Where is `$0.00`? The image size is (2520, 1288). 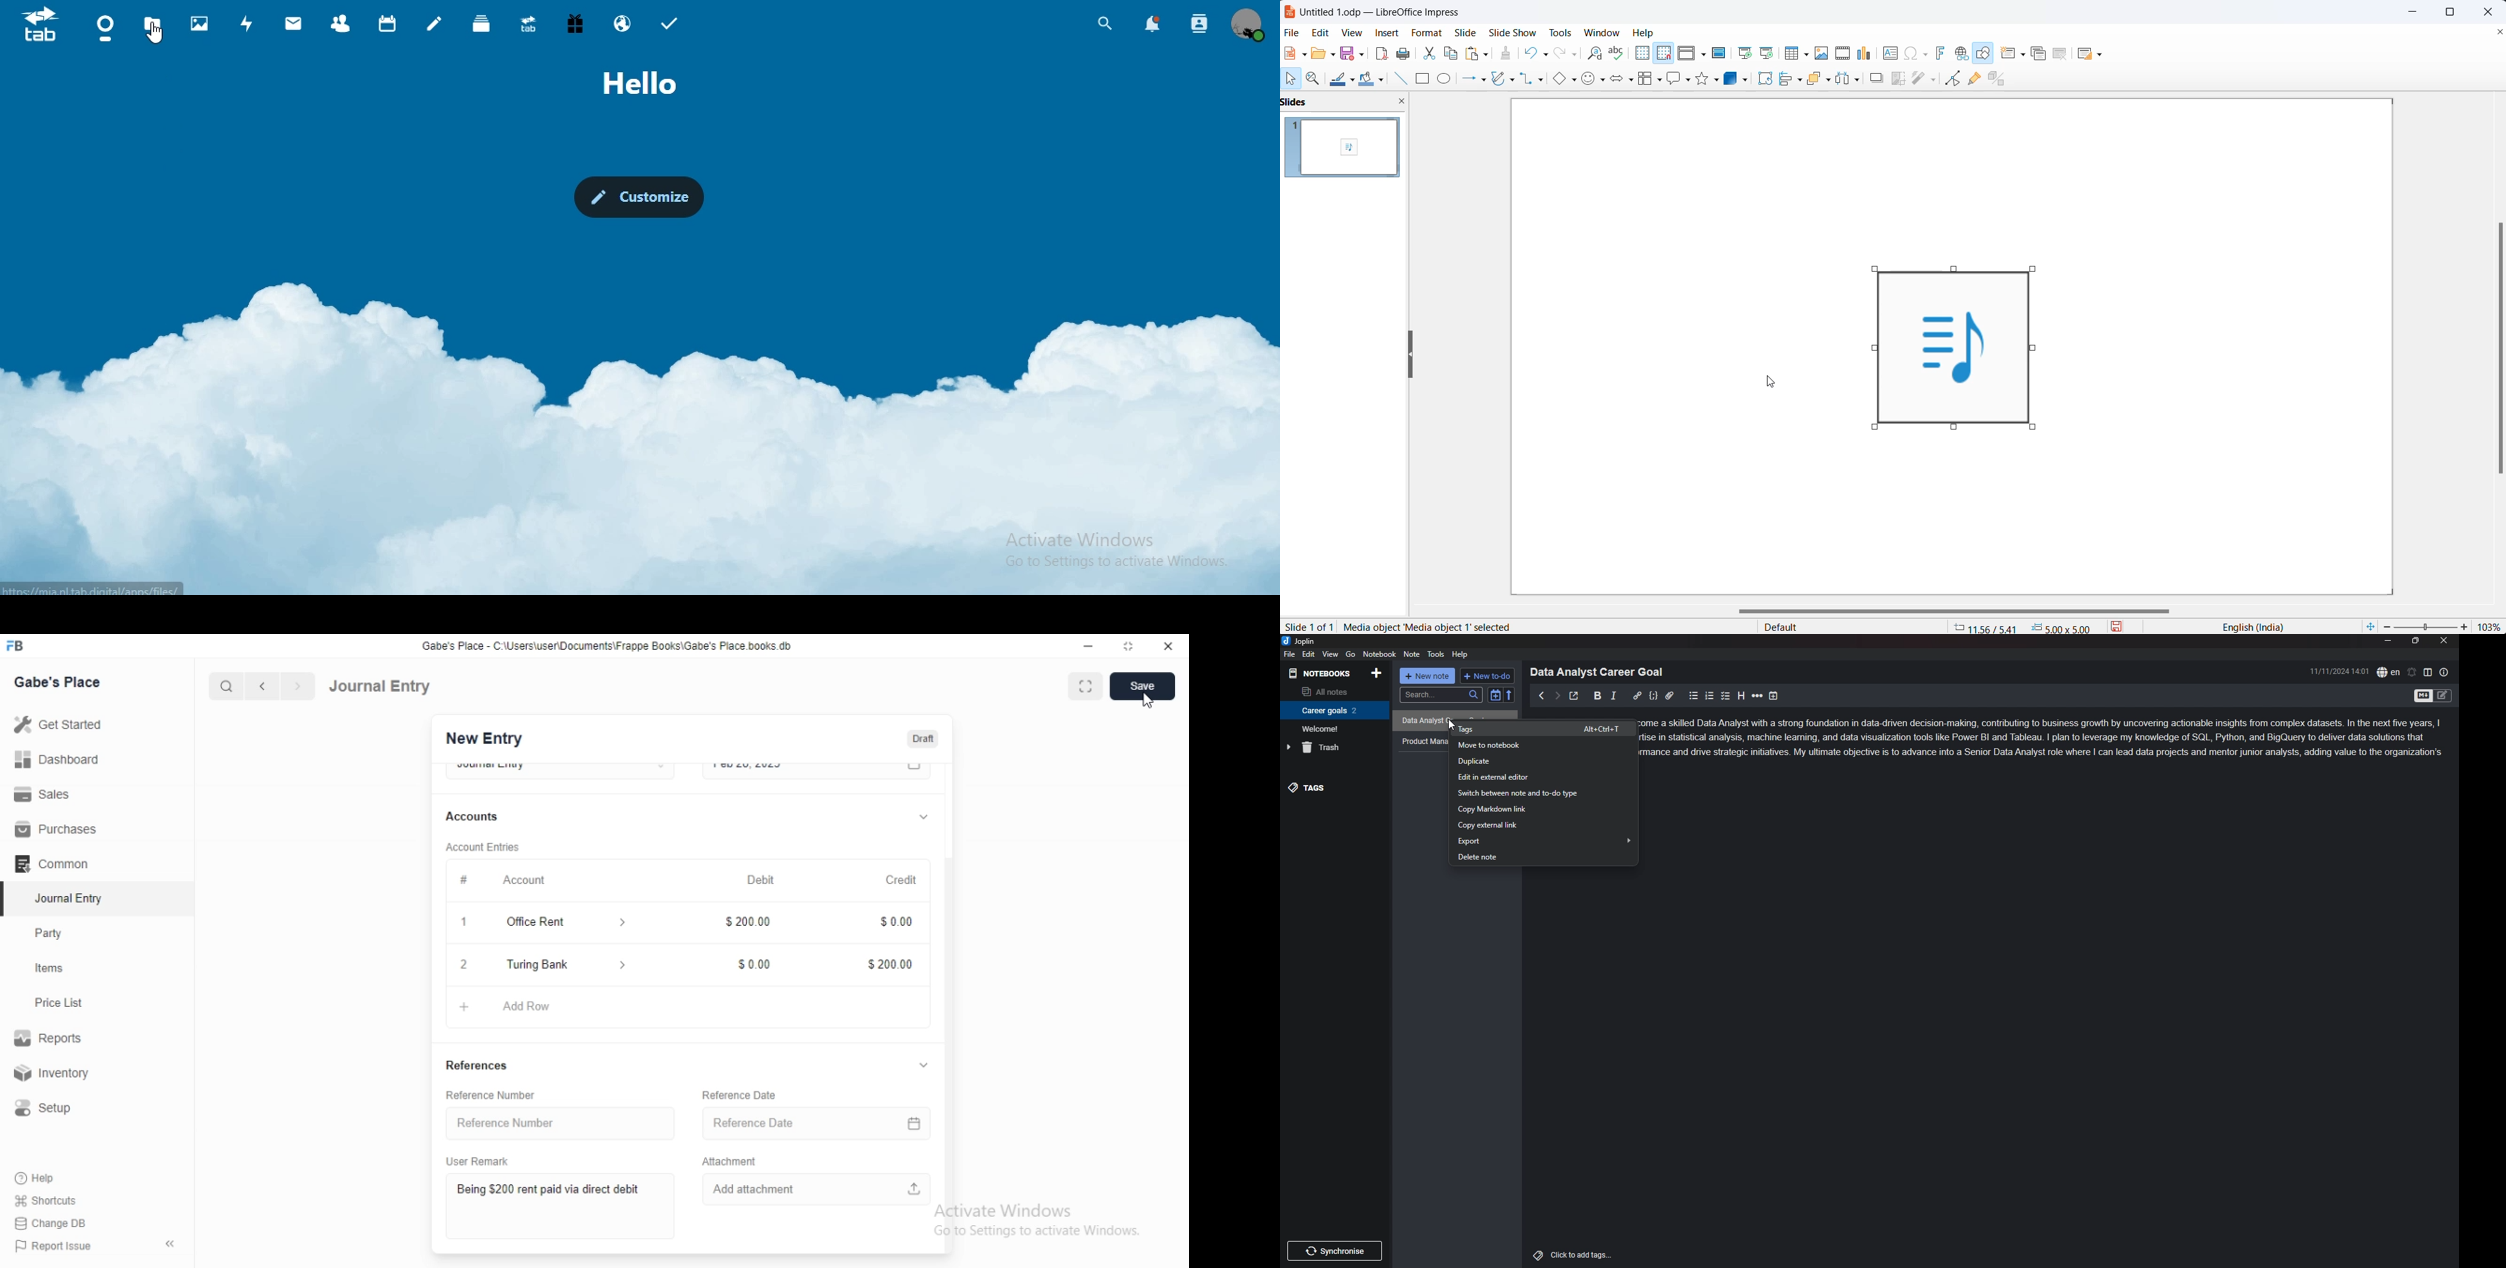 $0.00 is located at coordinates (747, 964).